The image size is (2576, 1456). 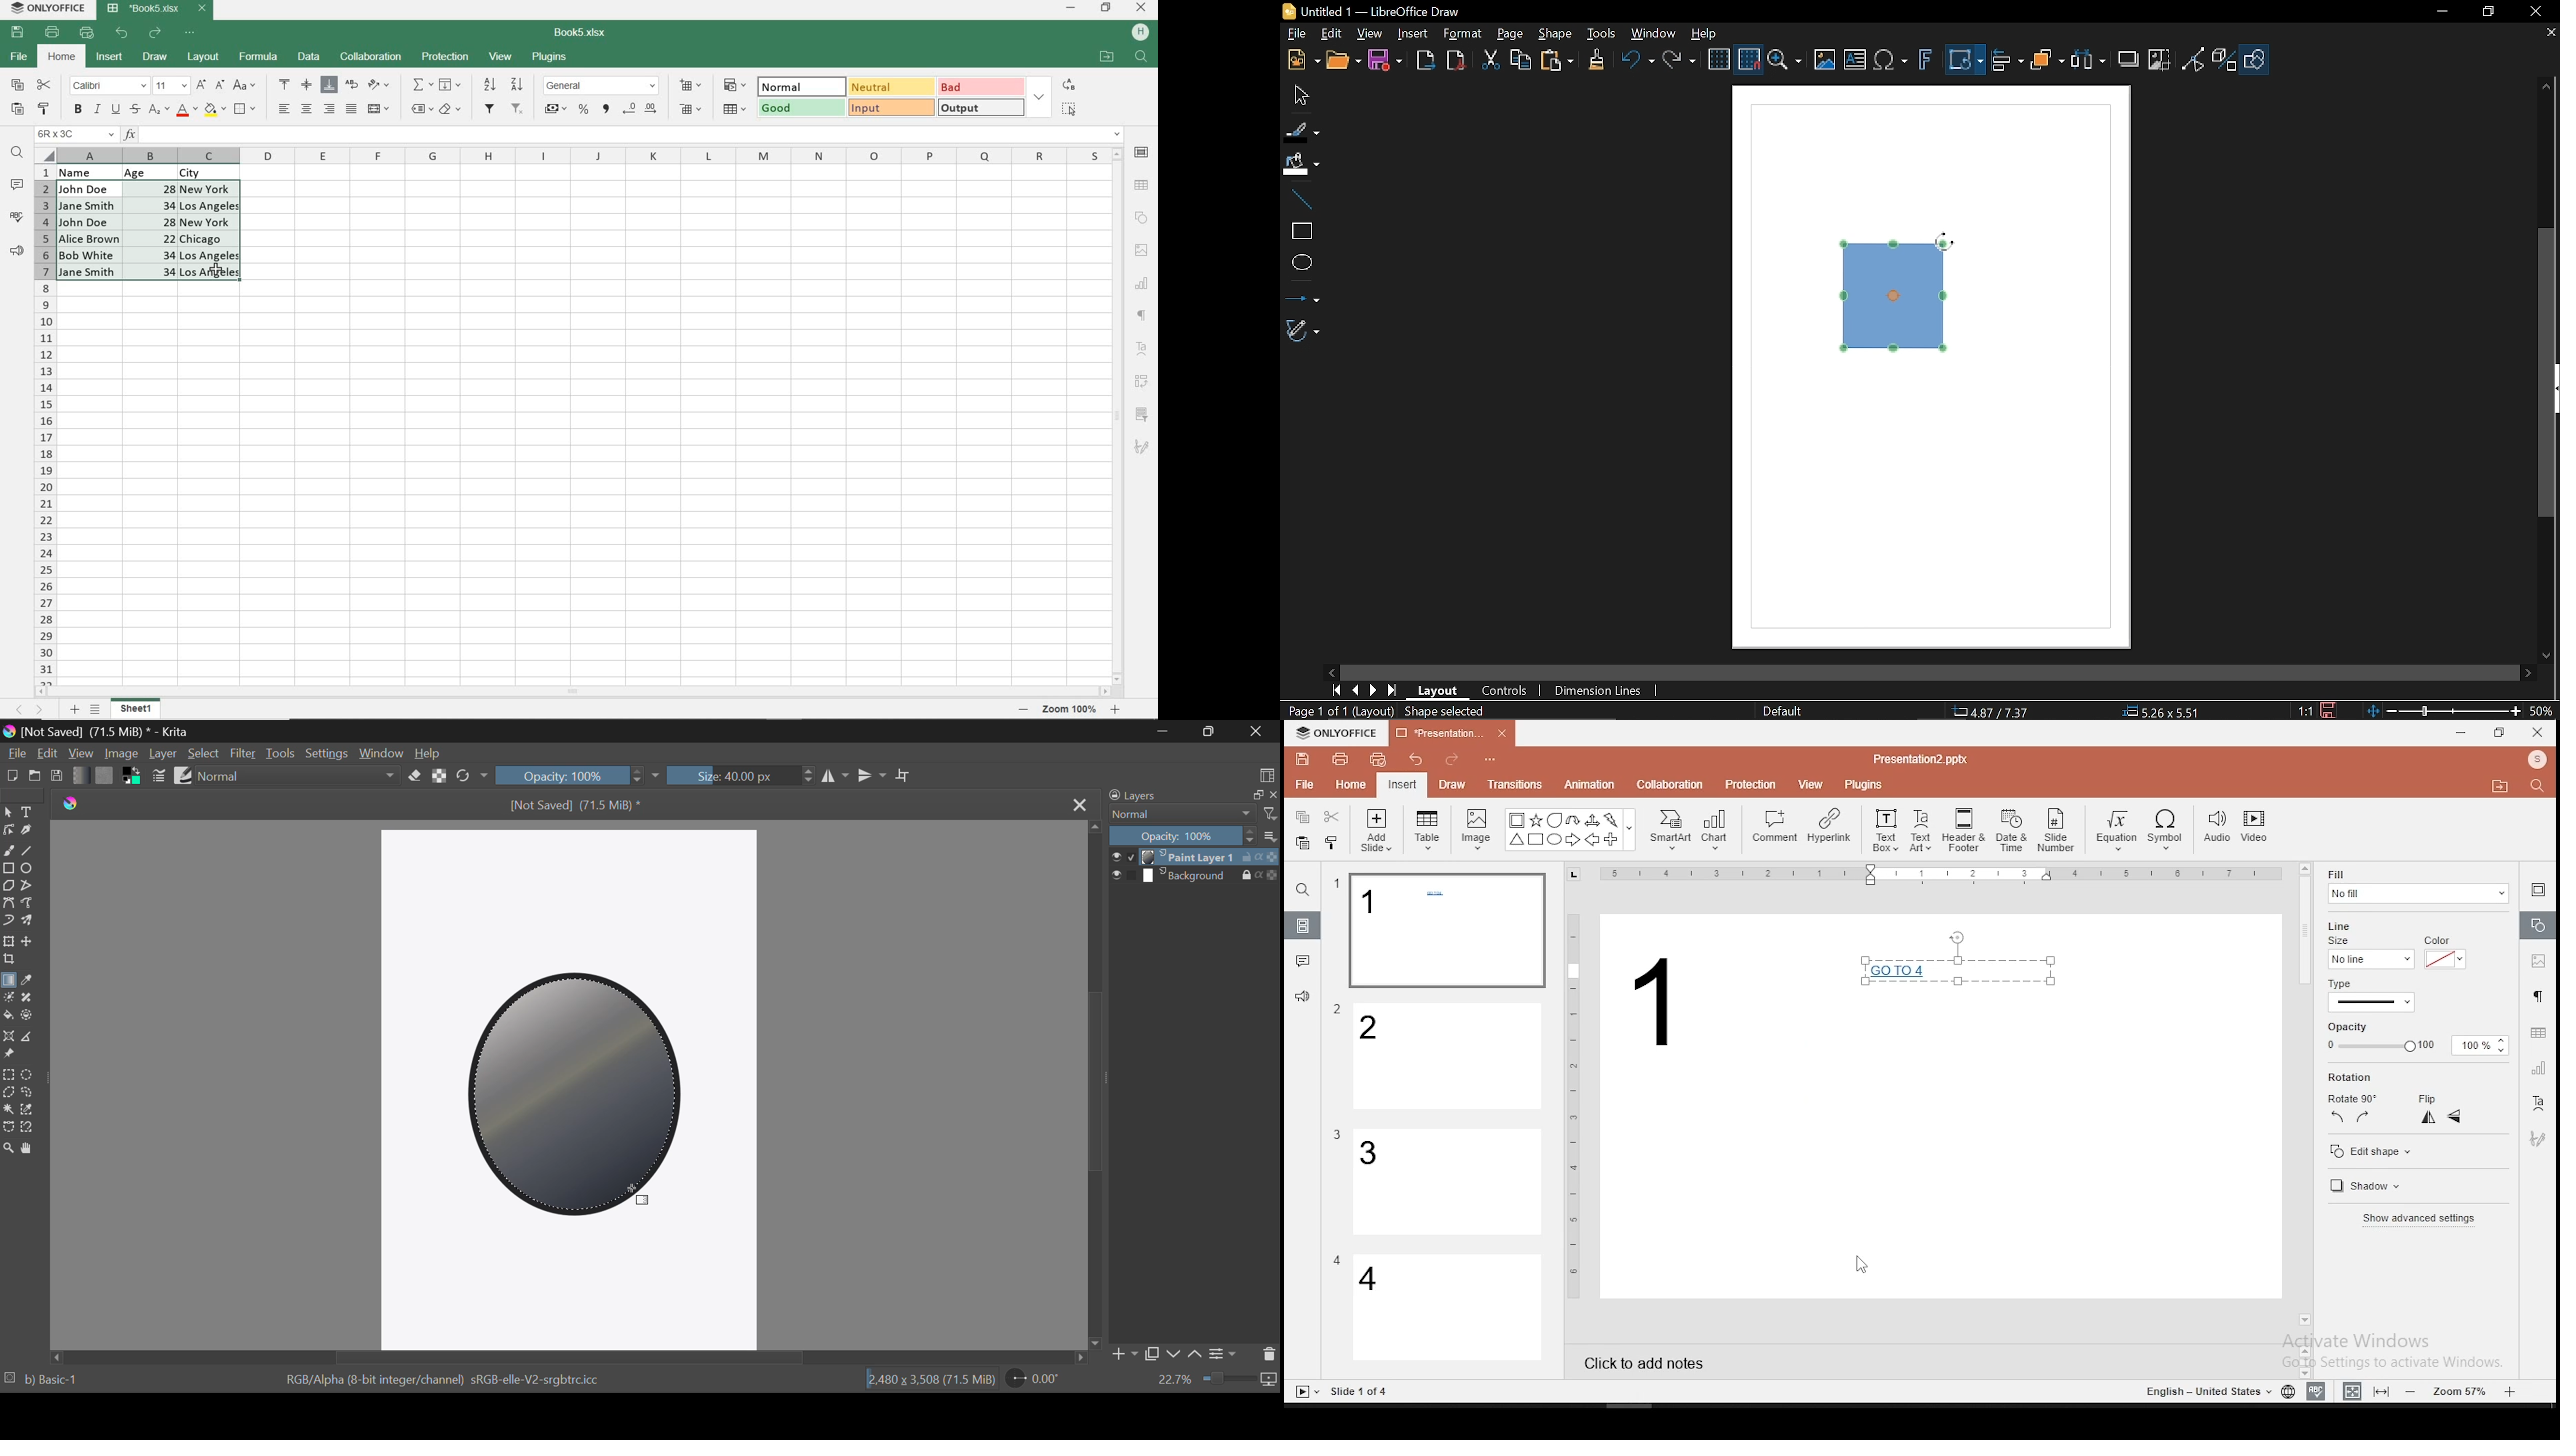 What do you see at coordinates (2126, 58) in the screenshot?
I see `Shadow` at bounding box center [2126, 58].